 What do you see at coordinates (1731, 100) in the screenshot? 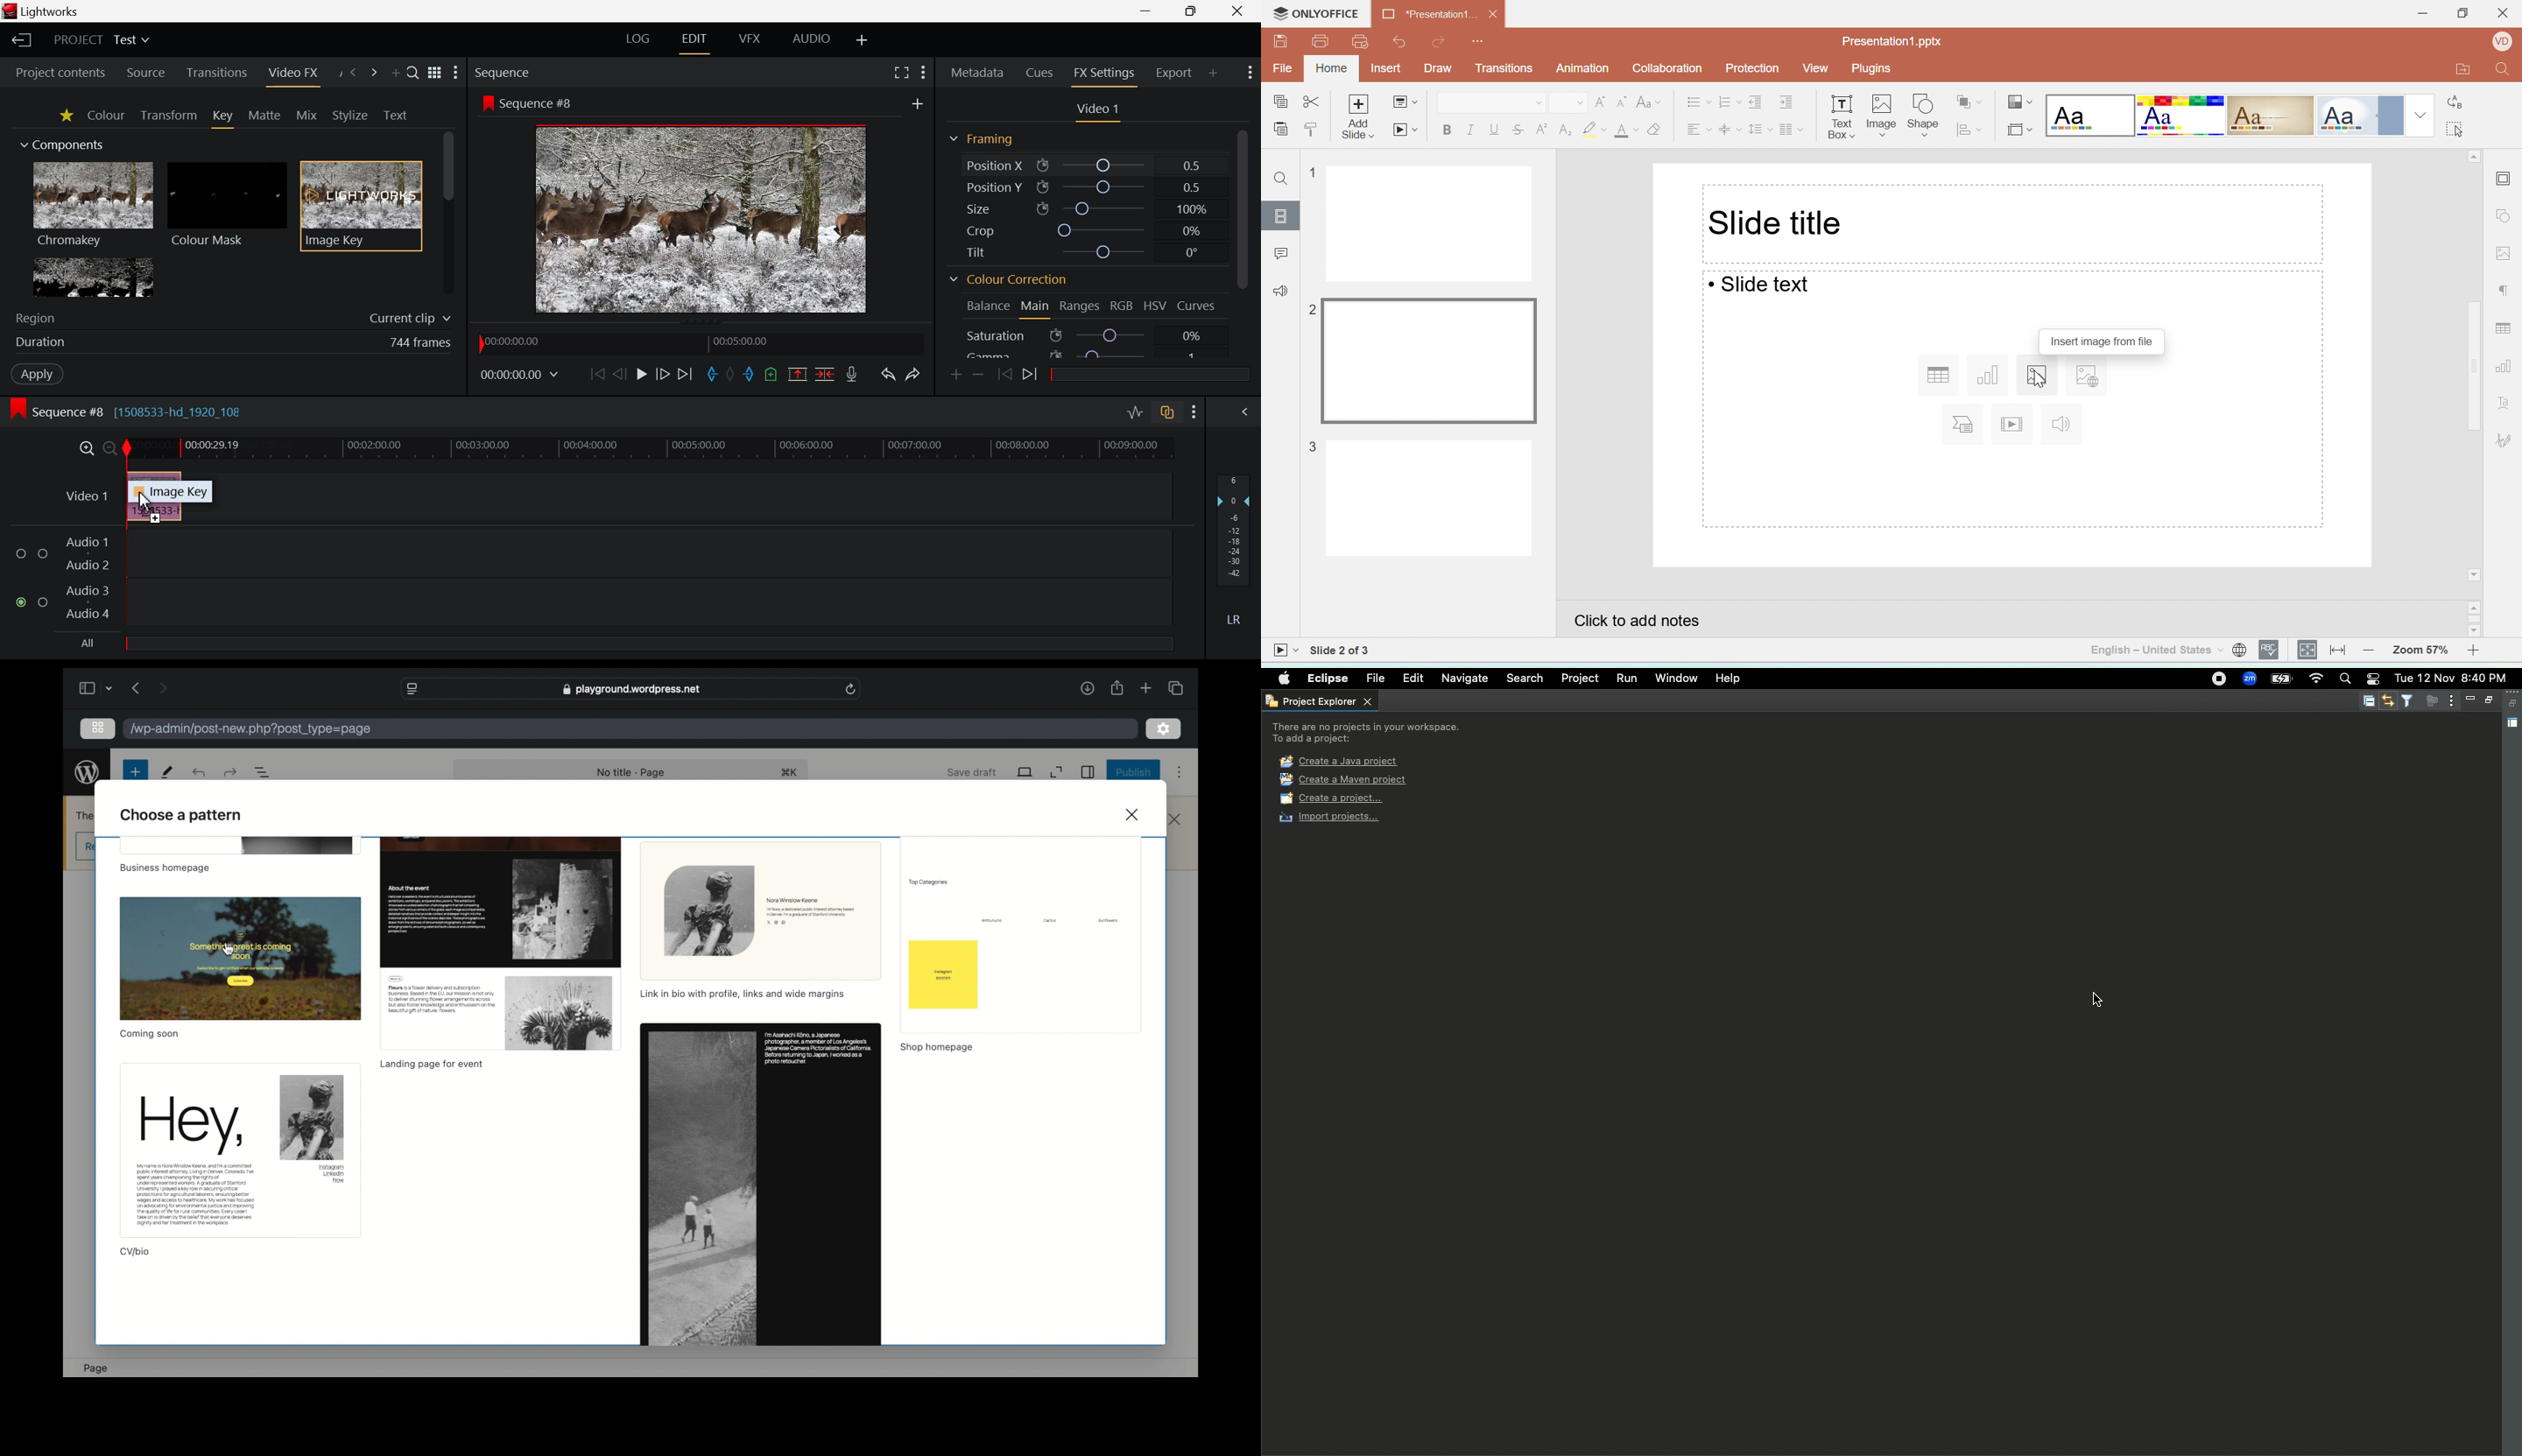
I see `Number spacing` at bounding box center [1731, 100].